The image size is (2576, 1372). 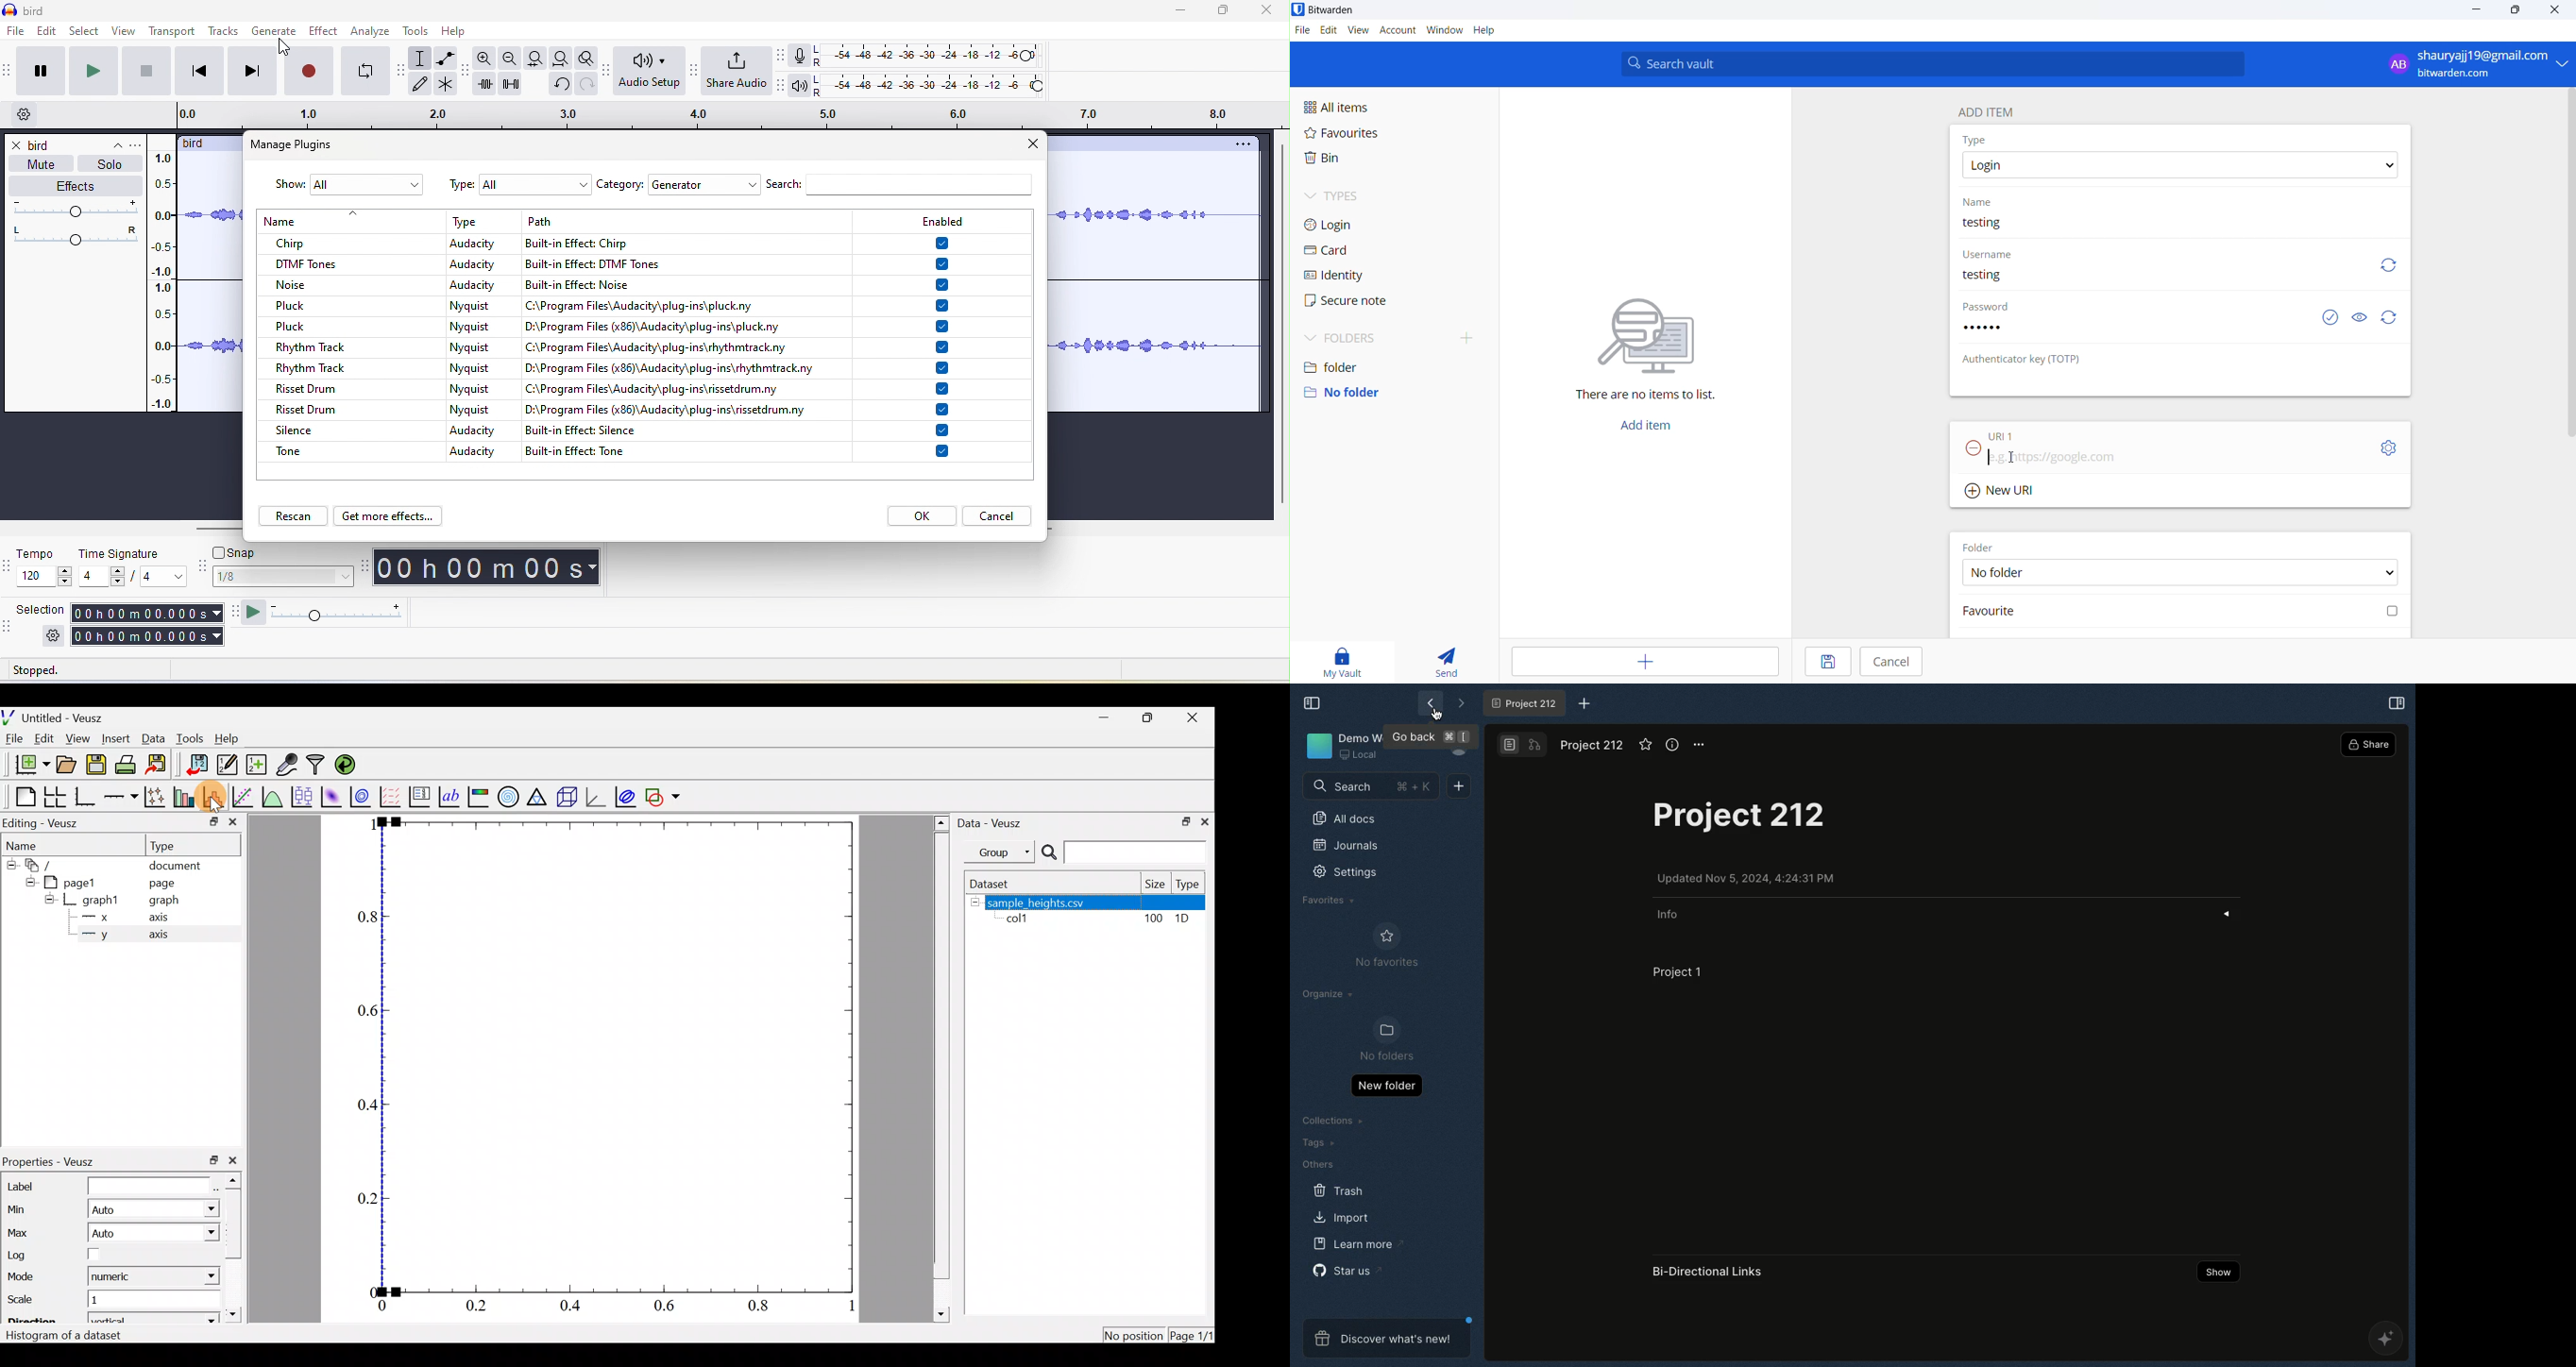 What do you see at coordinates (1345, 1269) in the screenshot?
I see `Star us` at bounding box center [1345, 1269].